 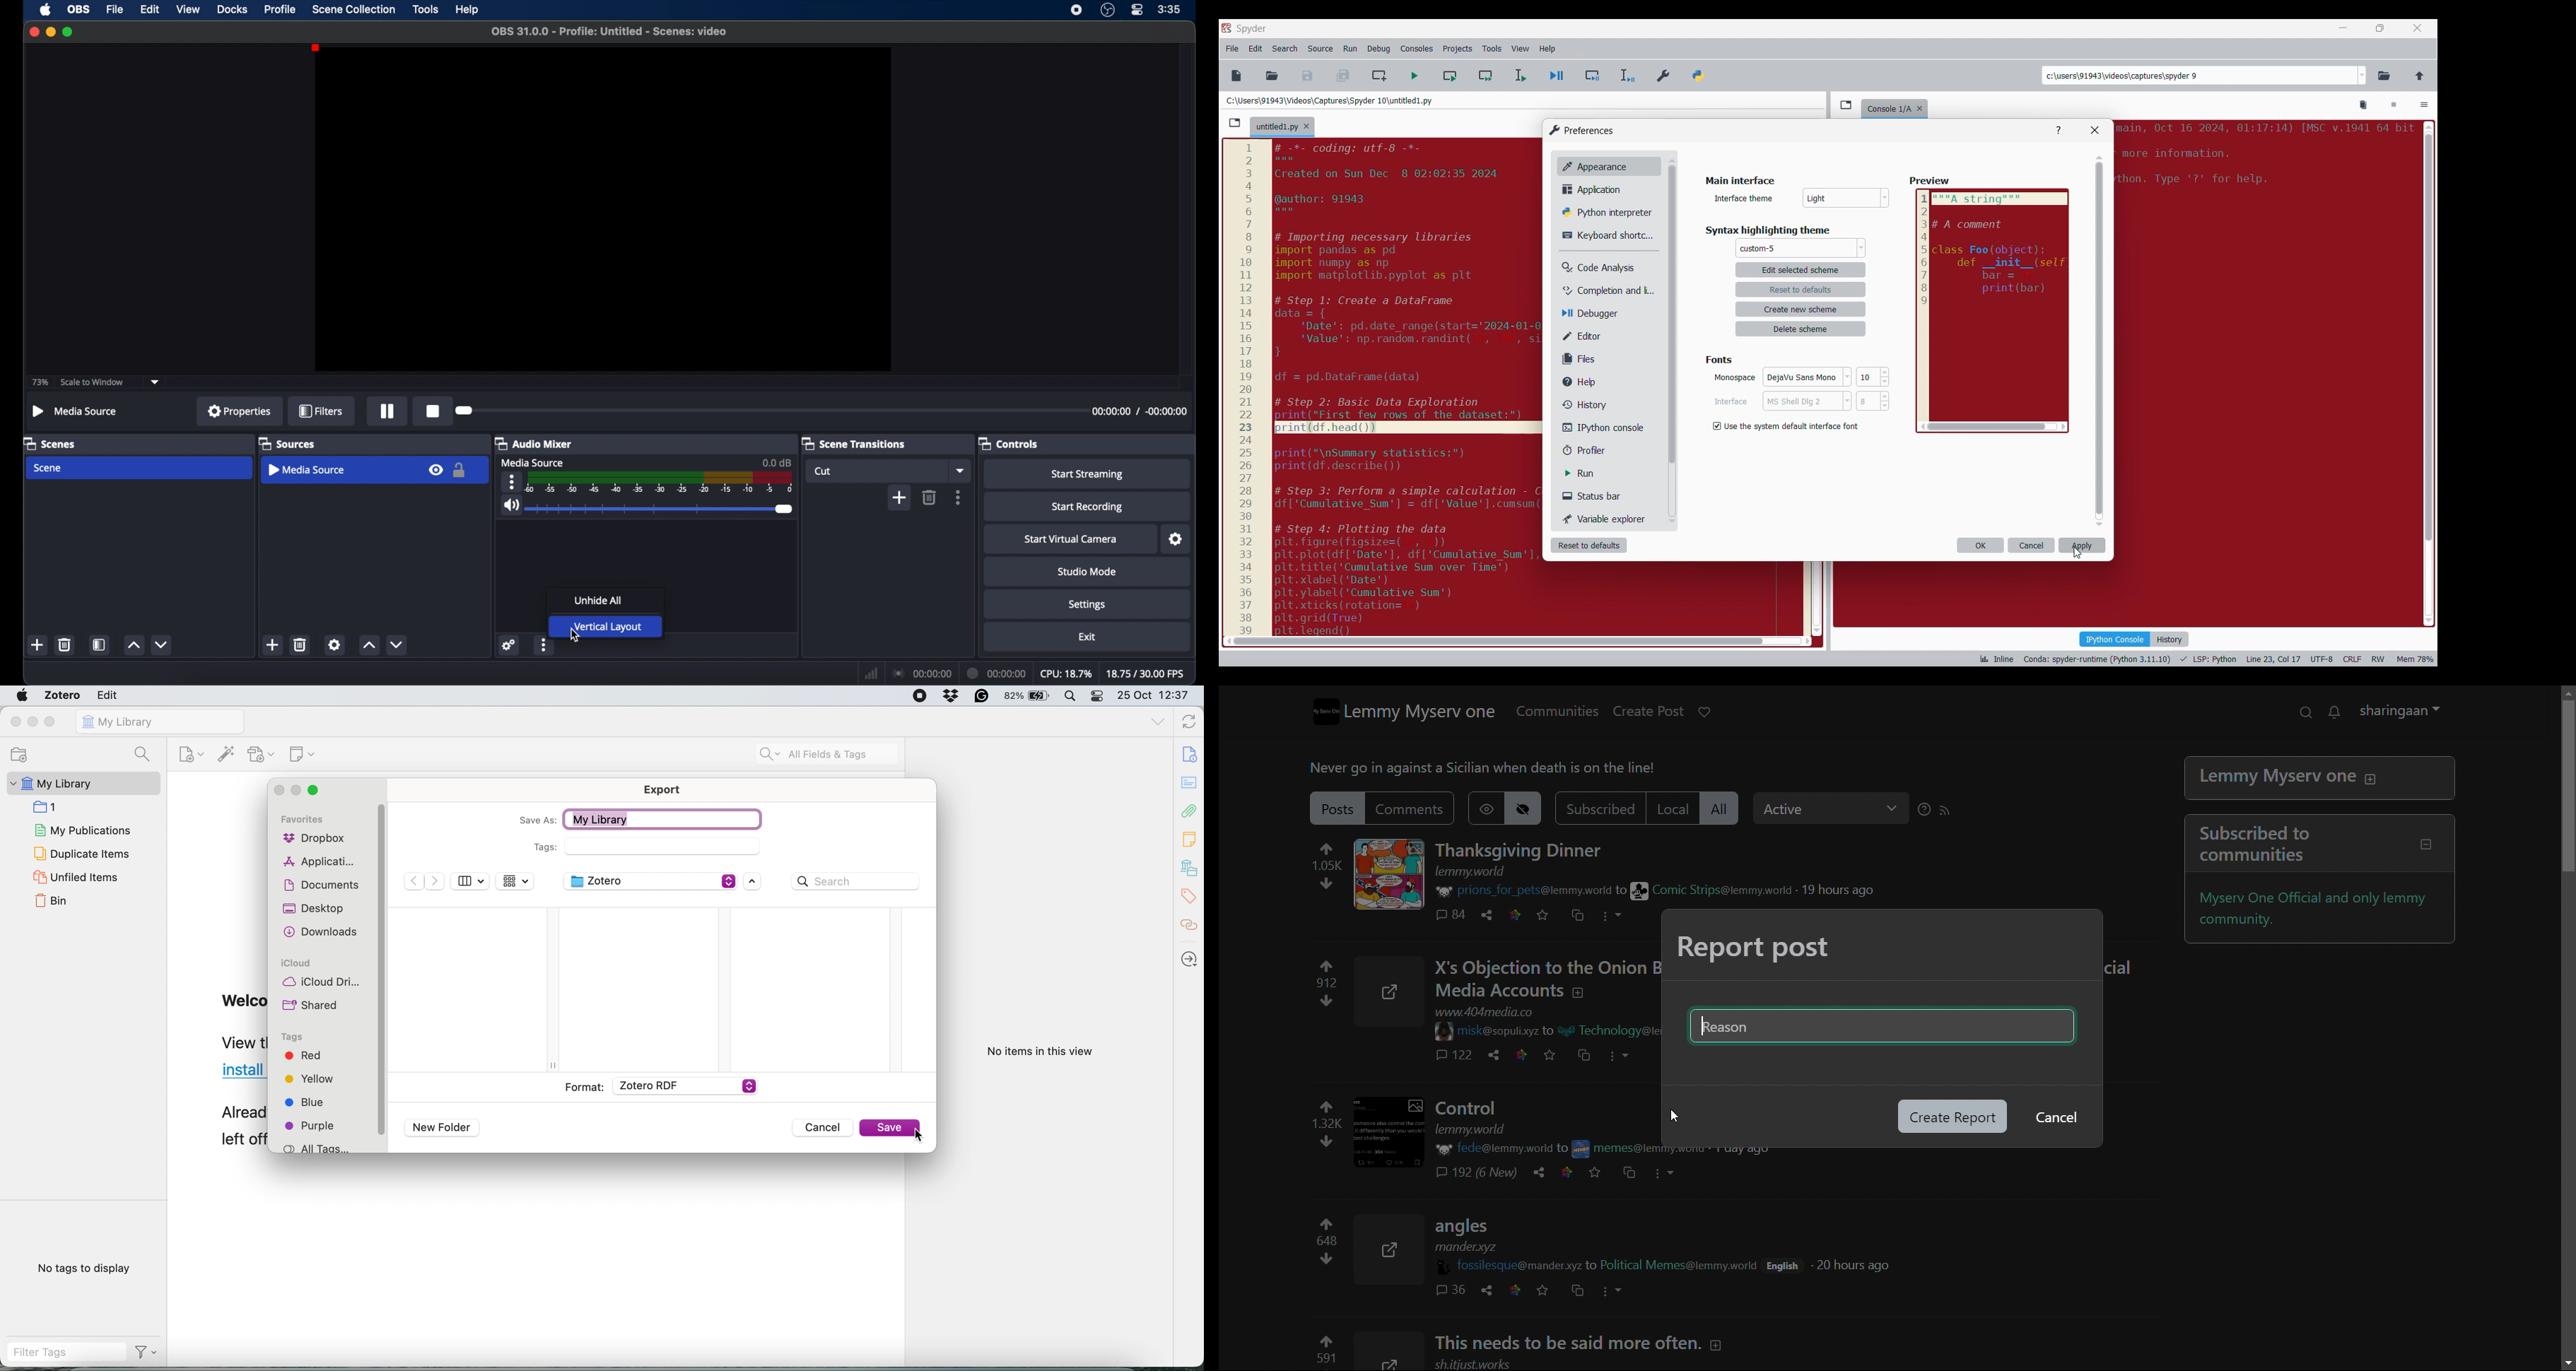 I want to click on scene filters, so click(x=99, y=644).